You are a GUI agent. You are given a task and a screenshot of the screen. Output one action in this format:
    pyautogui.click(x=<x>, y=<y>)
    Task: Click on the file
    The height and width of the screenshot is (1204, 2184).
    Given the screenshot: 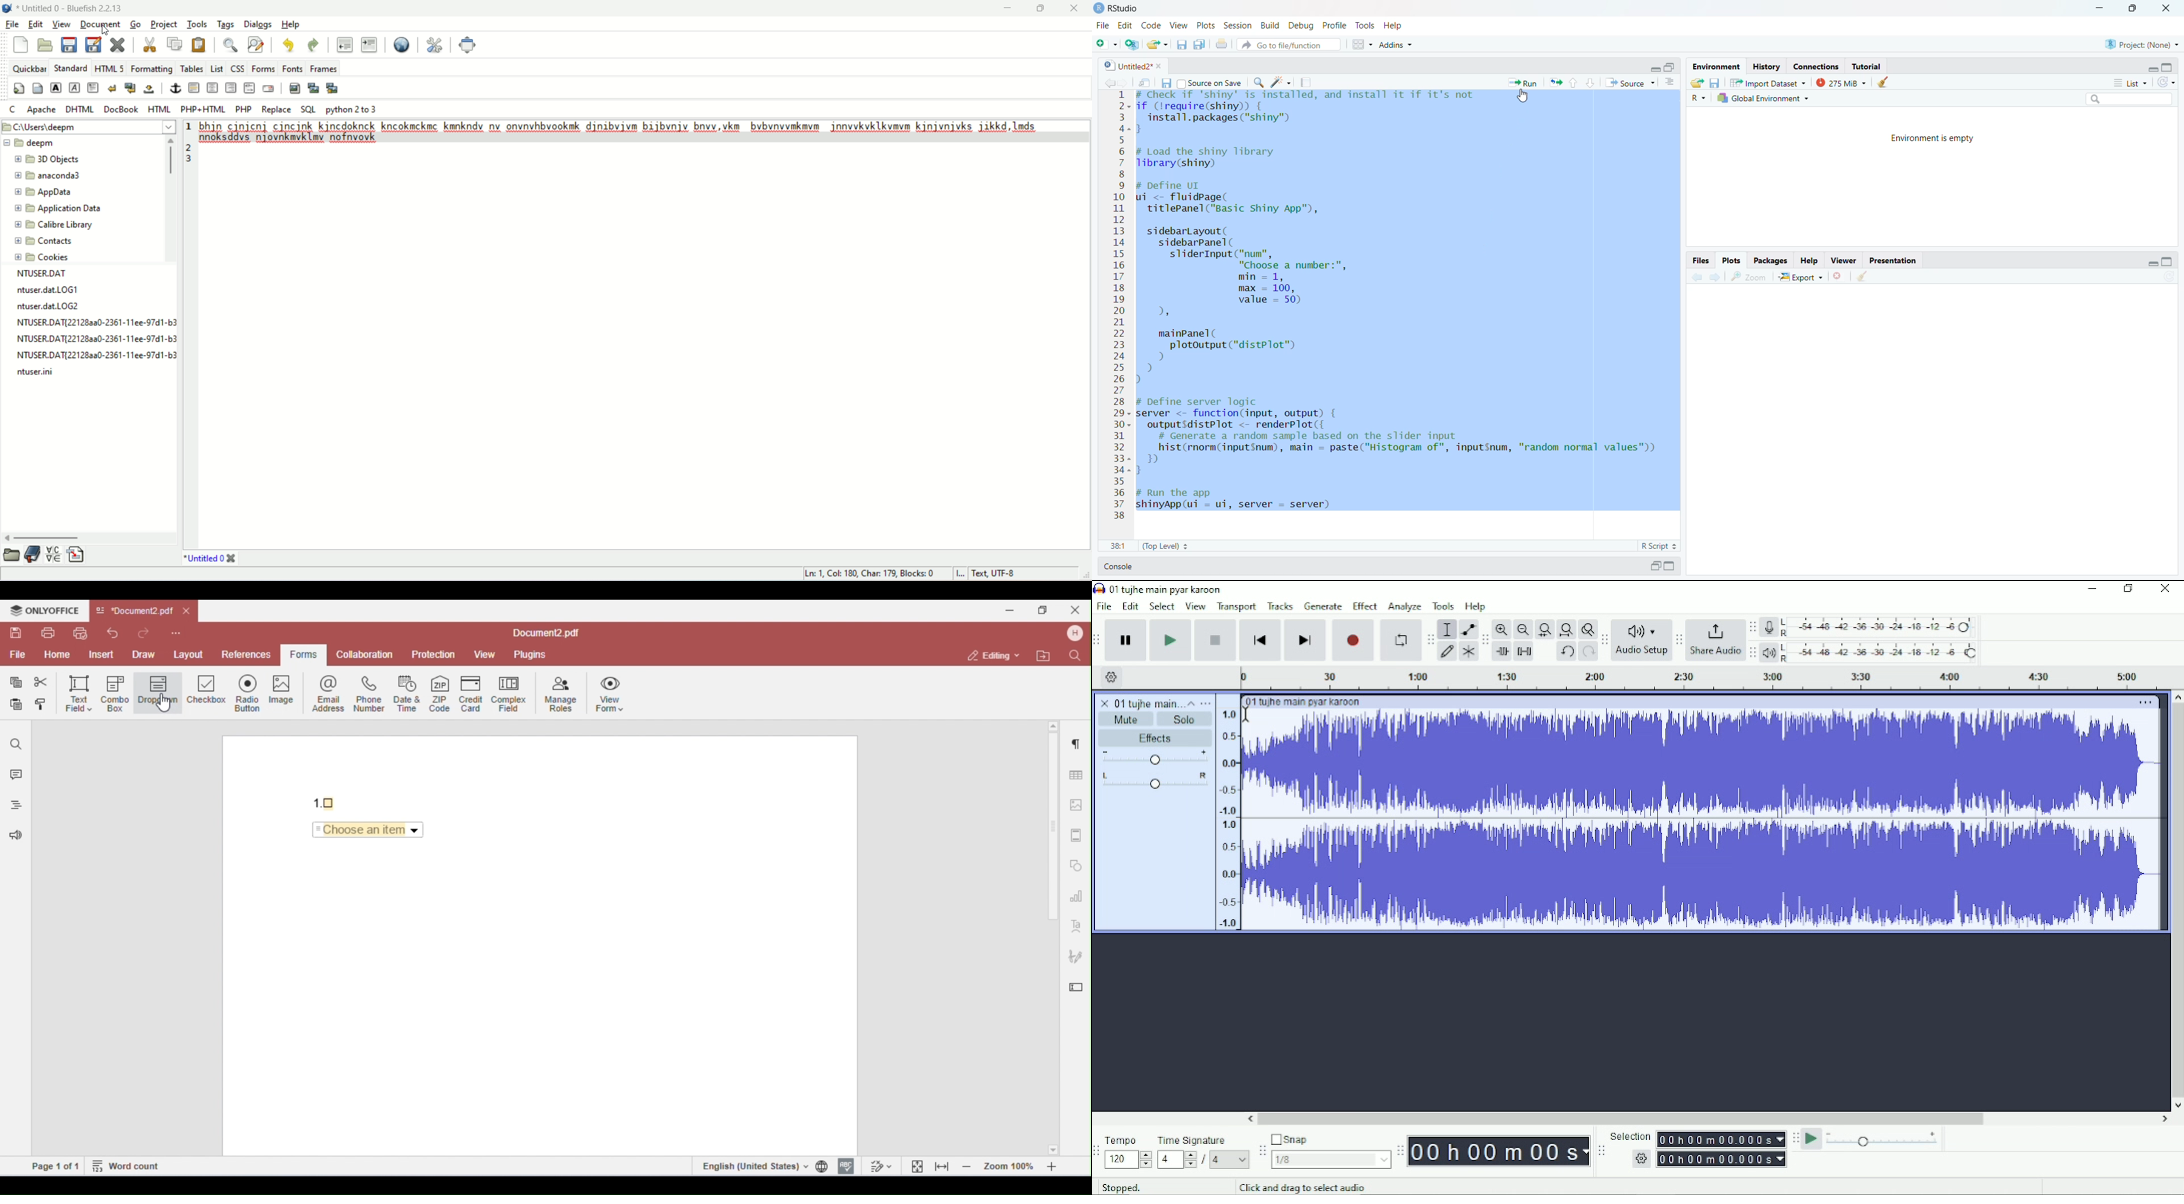 What is the action you would take?
    pyautogui.click(x=14, y=26)
    